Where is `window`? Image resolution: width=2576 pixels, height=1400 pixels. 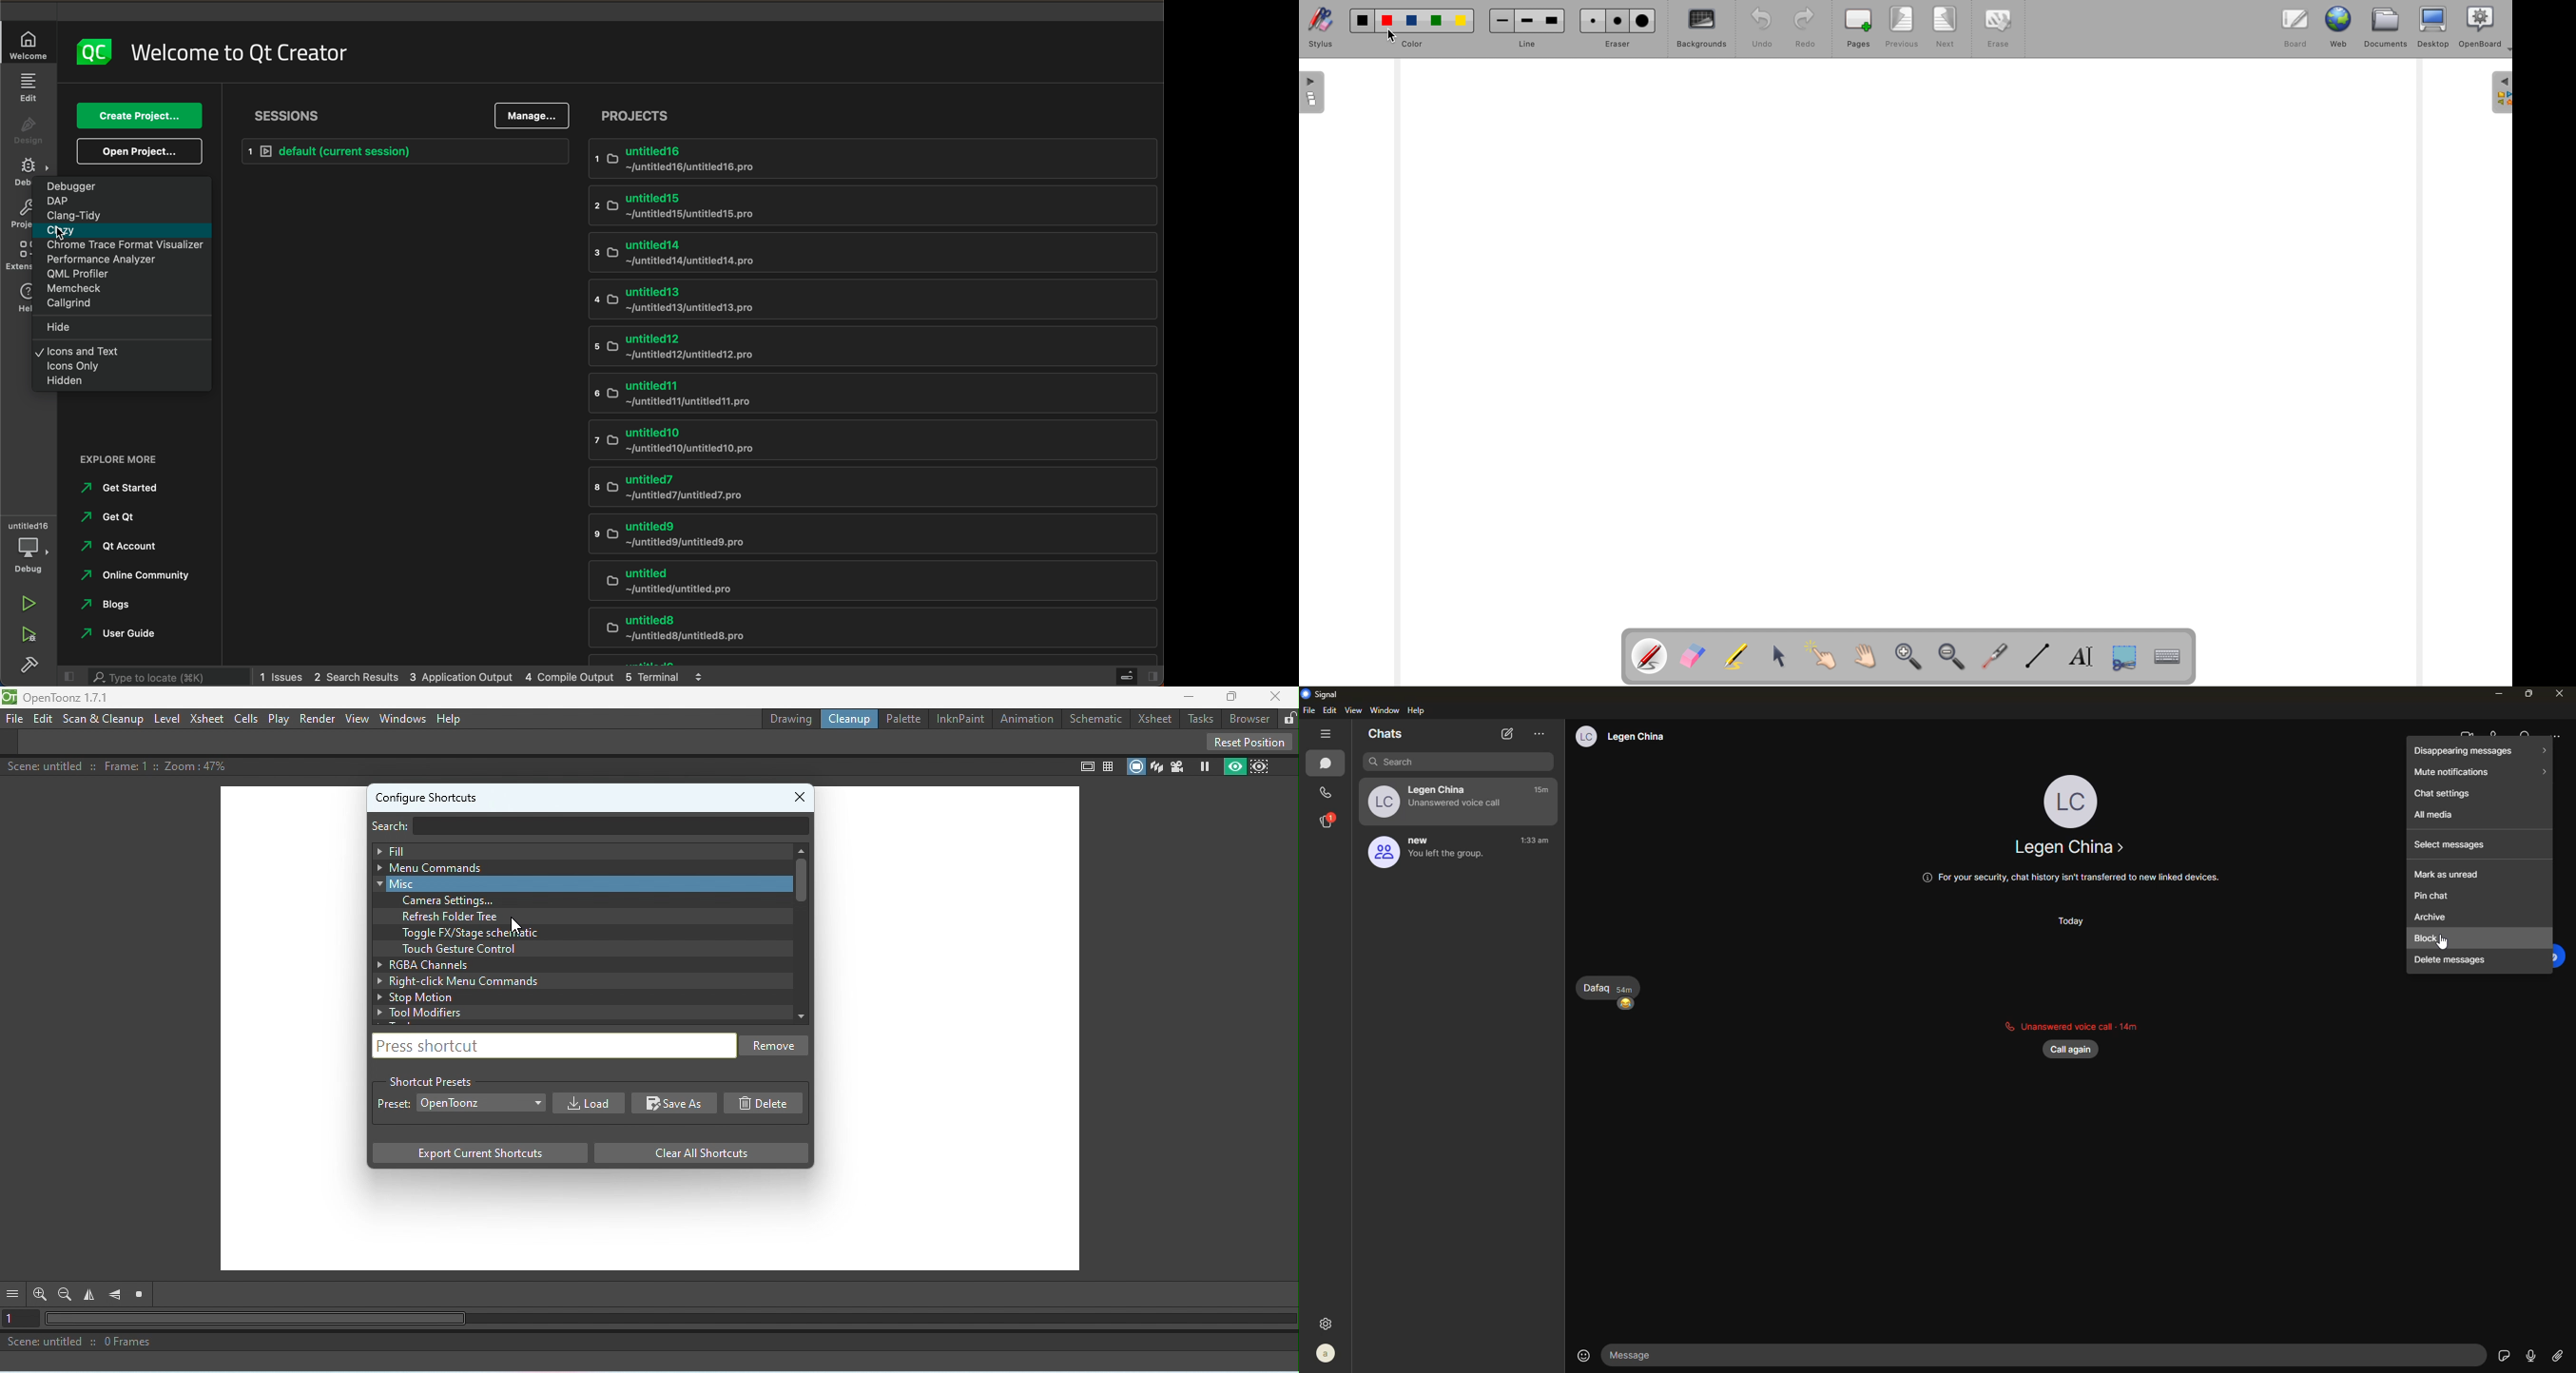 window is located at coordinates (1386, 710).